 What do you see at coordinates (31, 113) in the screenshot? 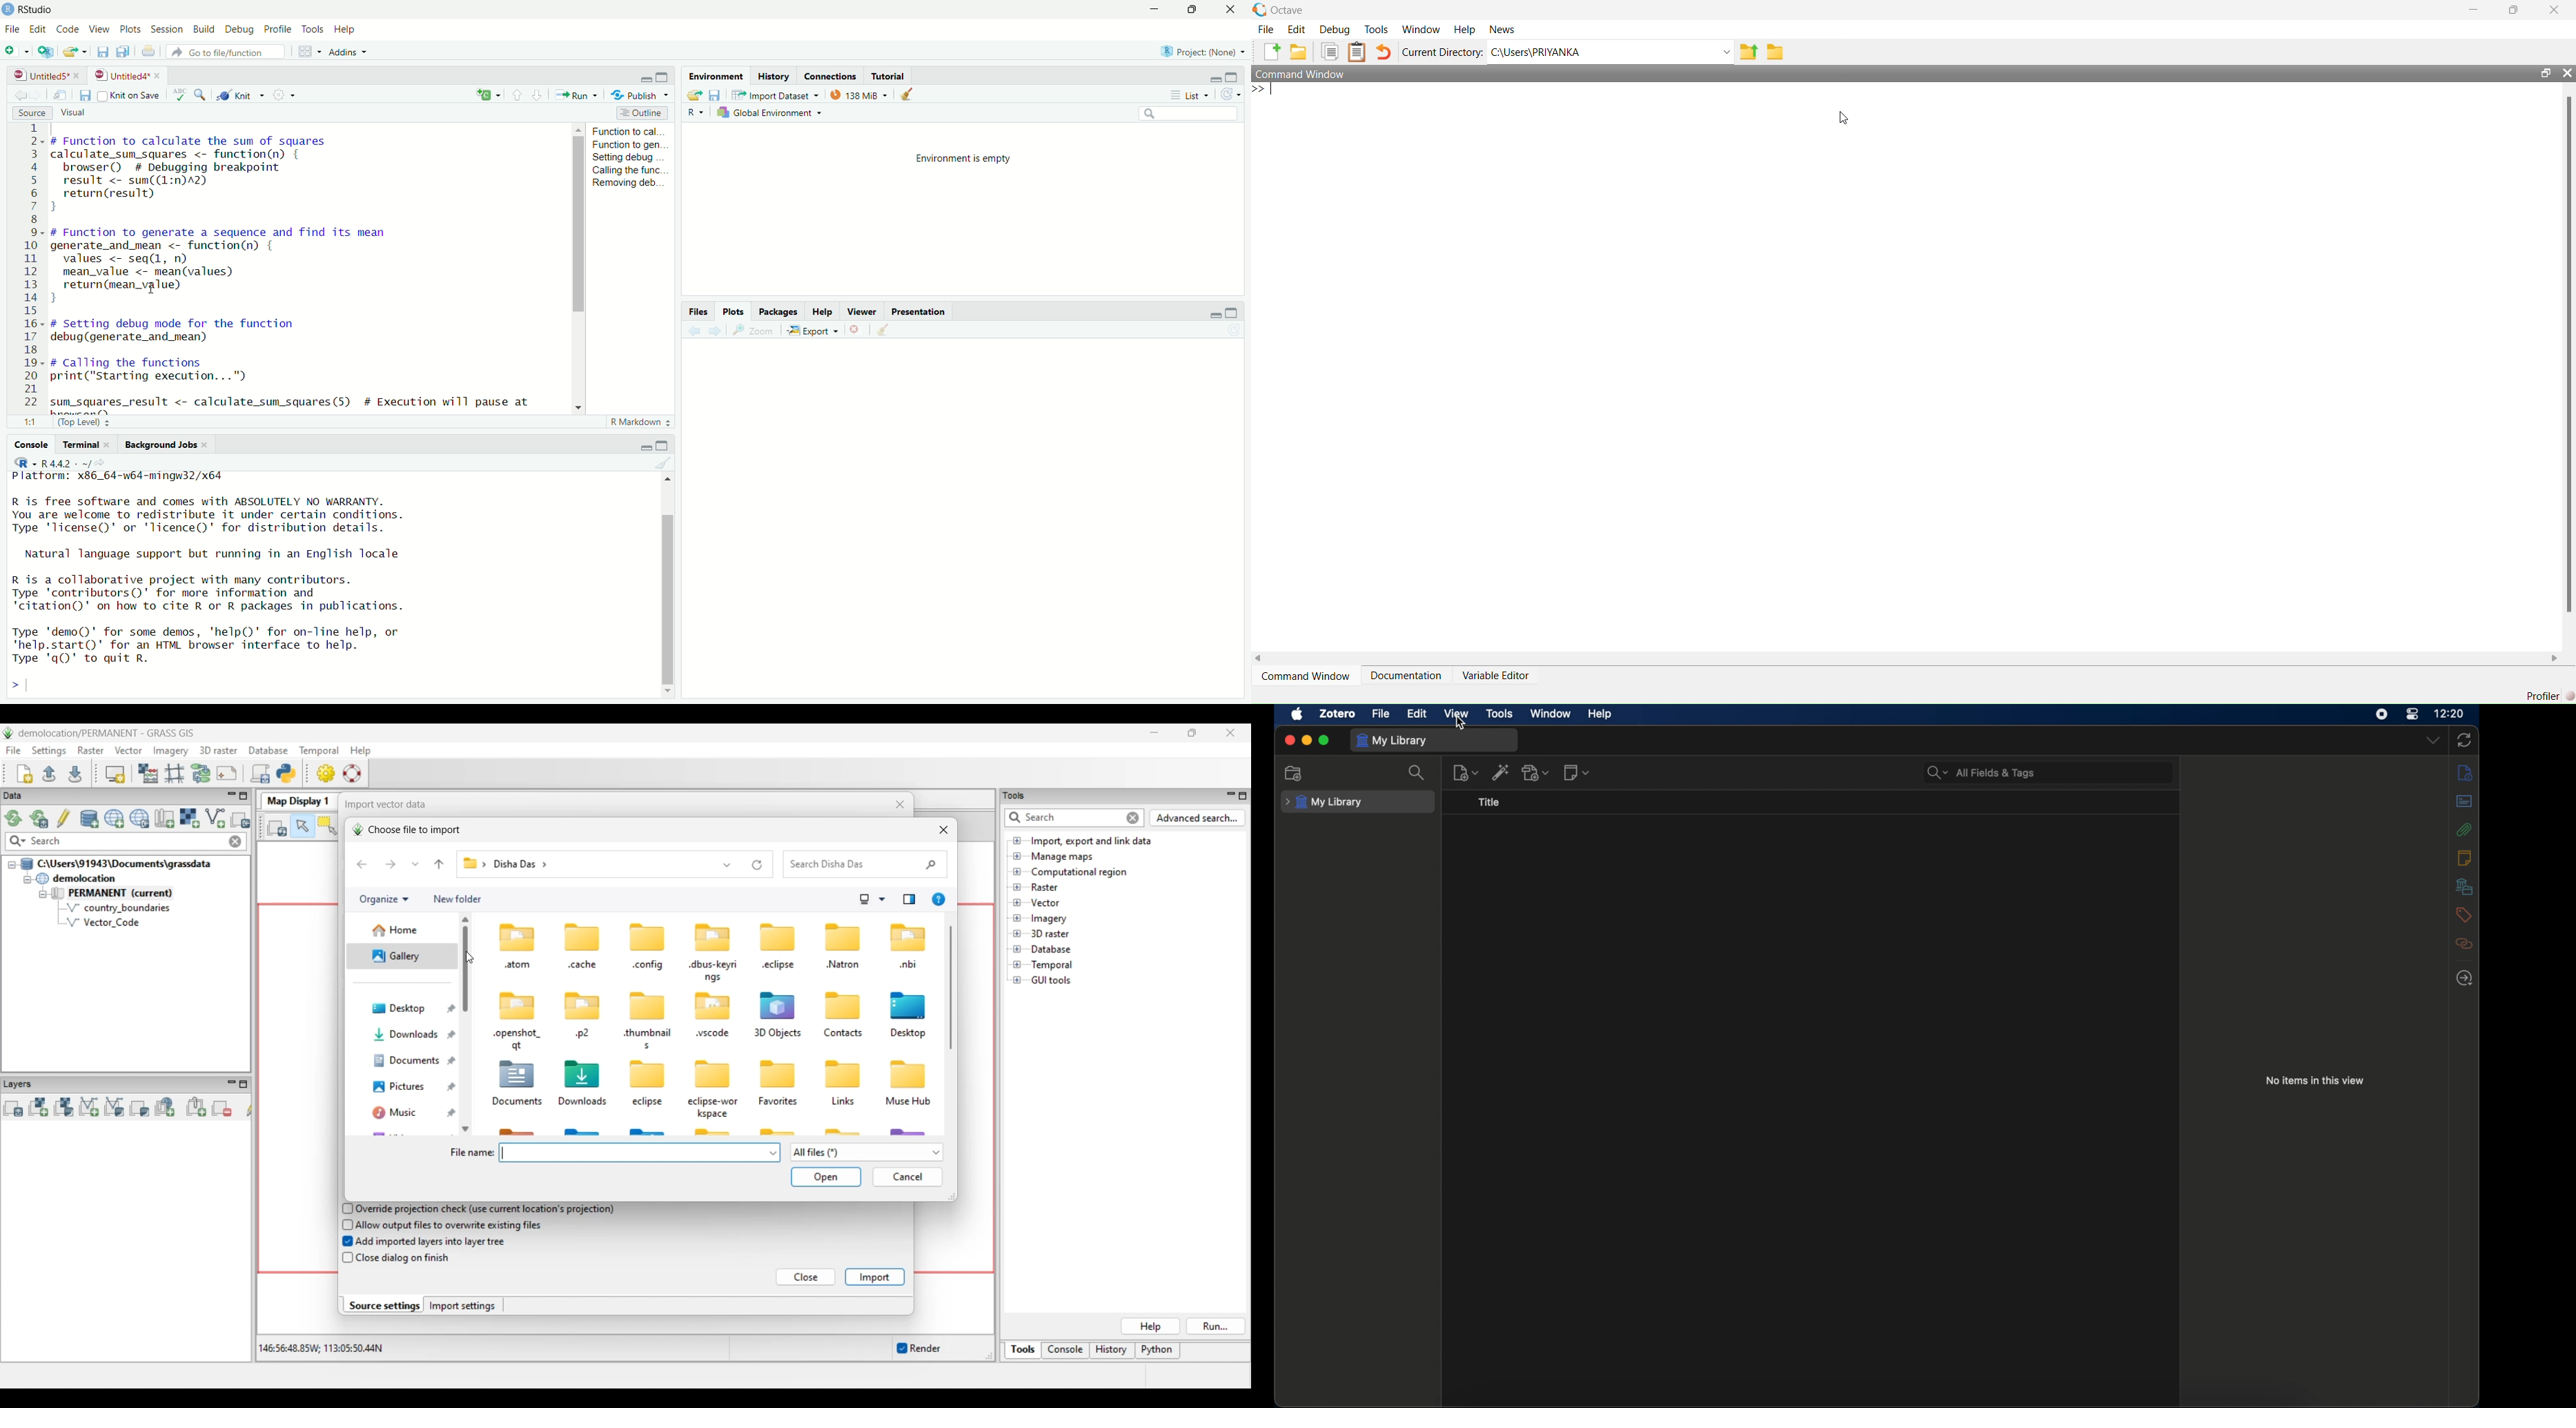
I see `source` at bounding box center [31, 113].